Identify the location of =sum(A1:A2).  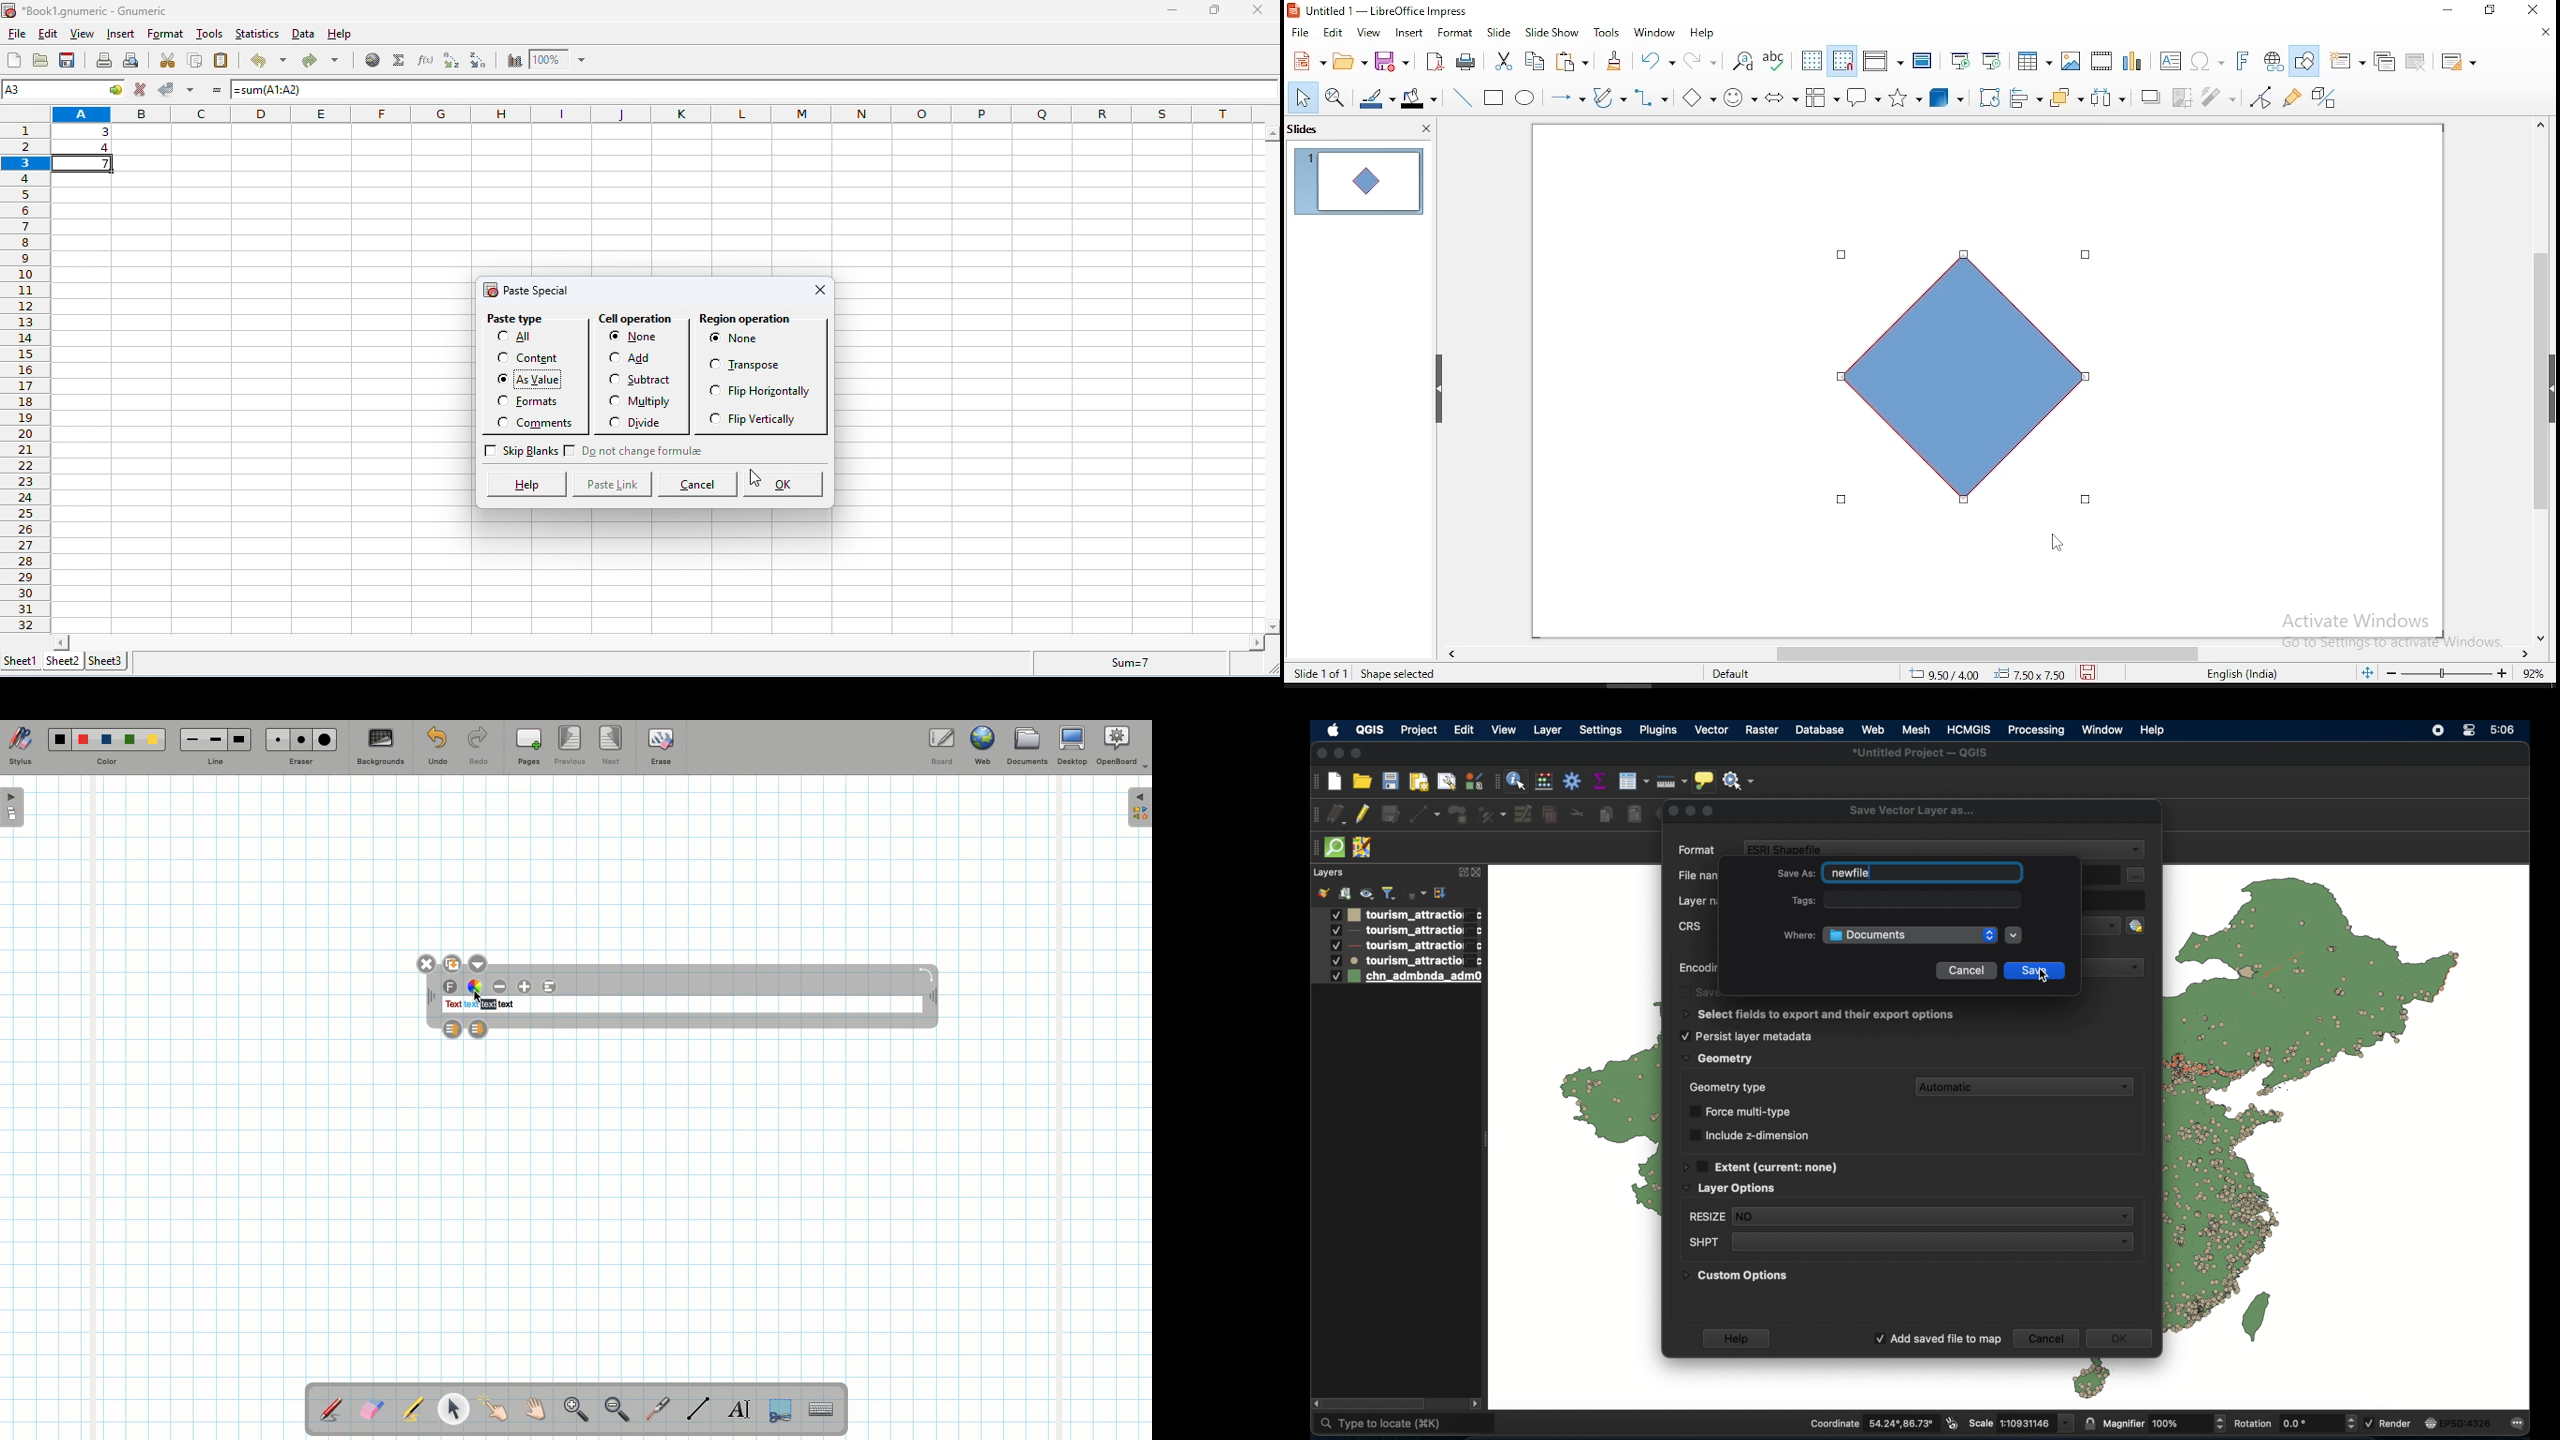
(289, 90).